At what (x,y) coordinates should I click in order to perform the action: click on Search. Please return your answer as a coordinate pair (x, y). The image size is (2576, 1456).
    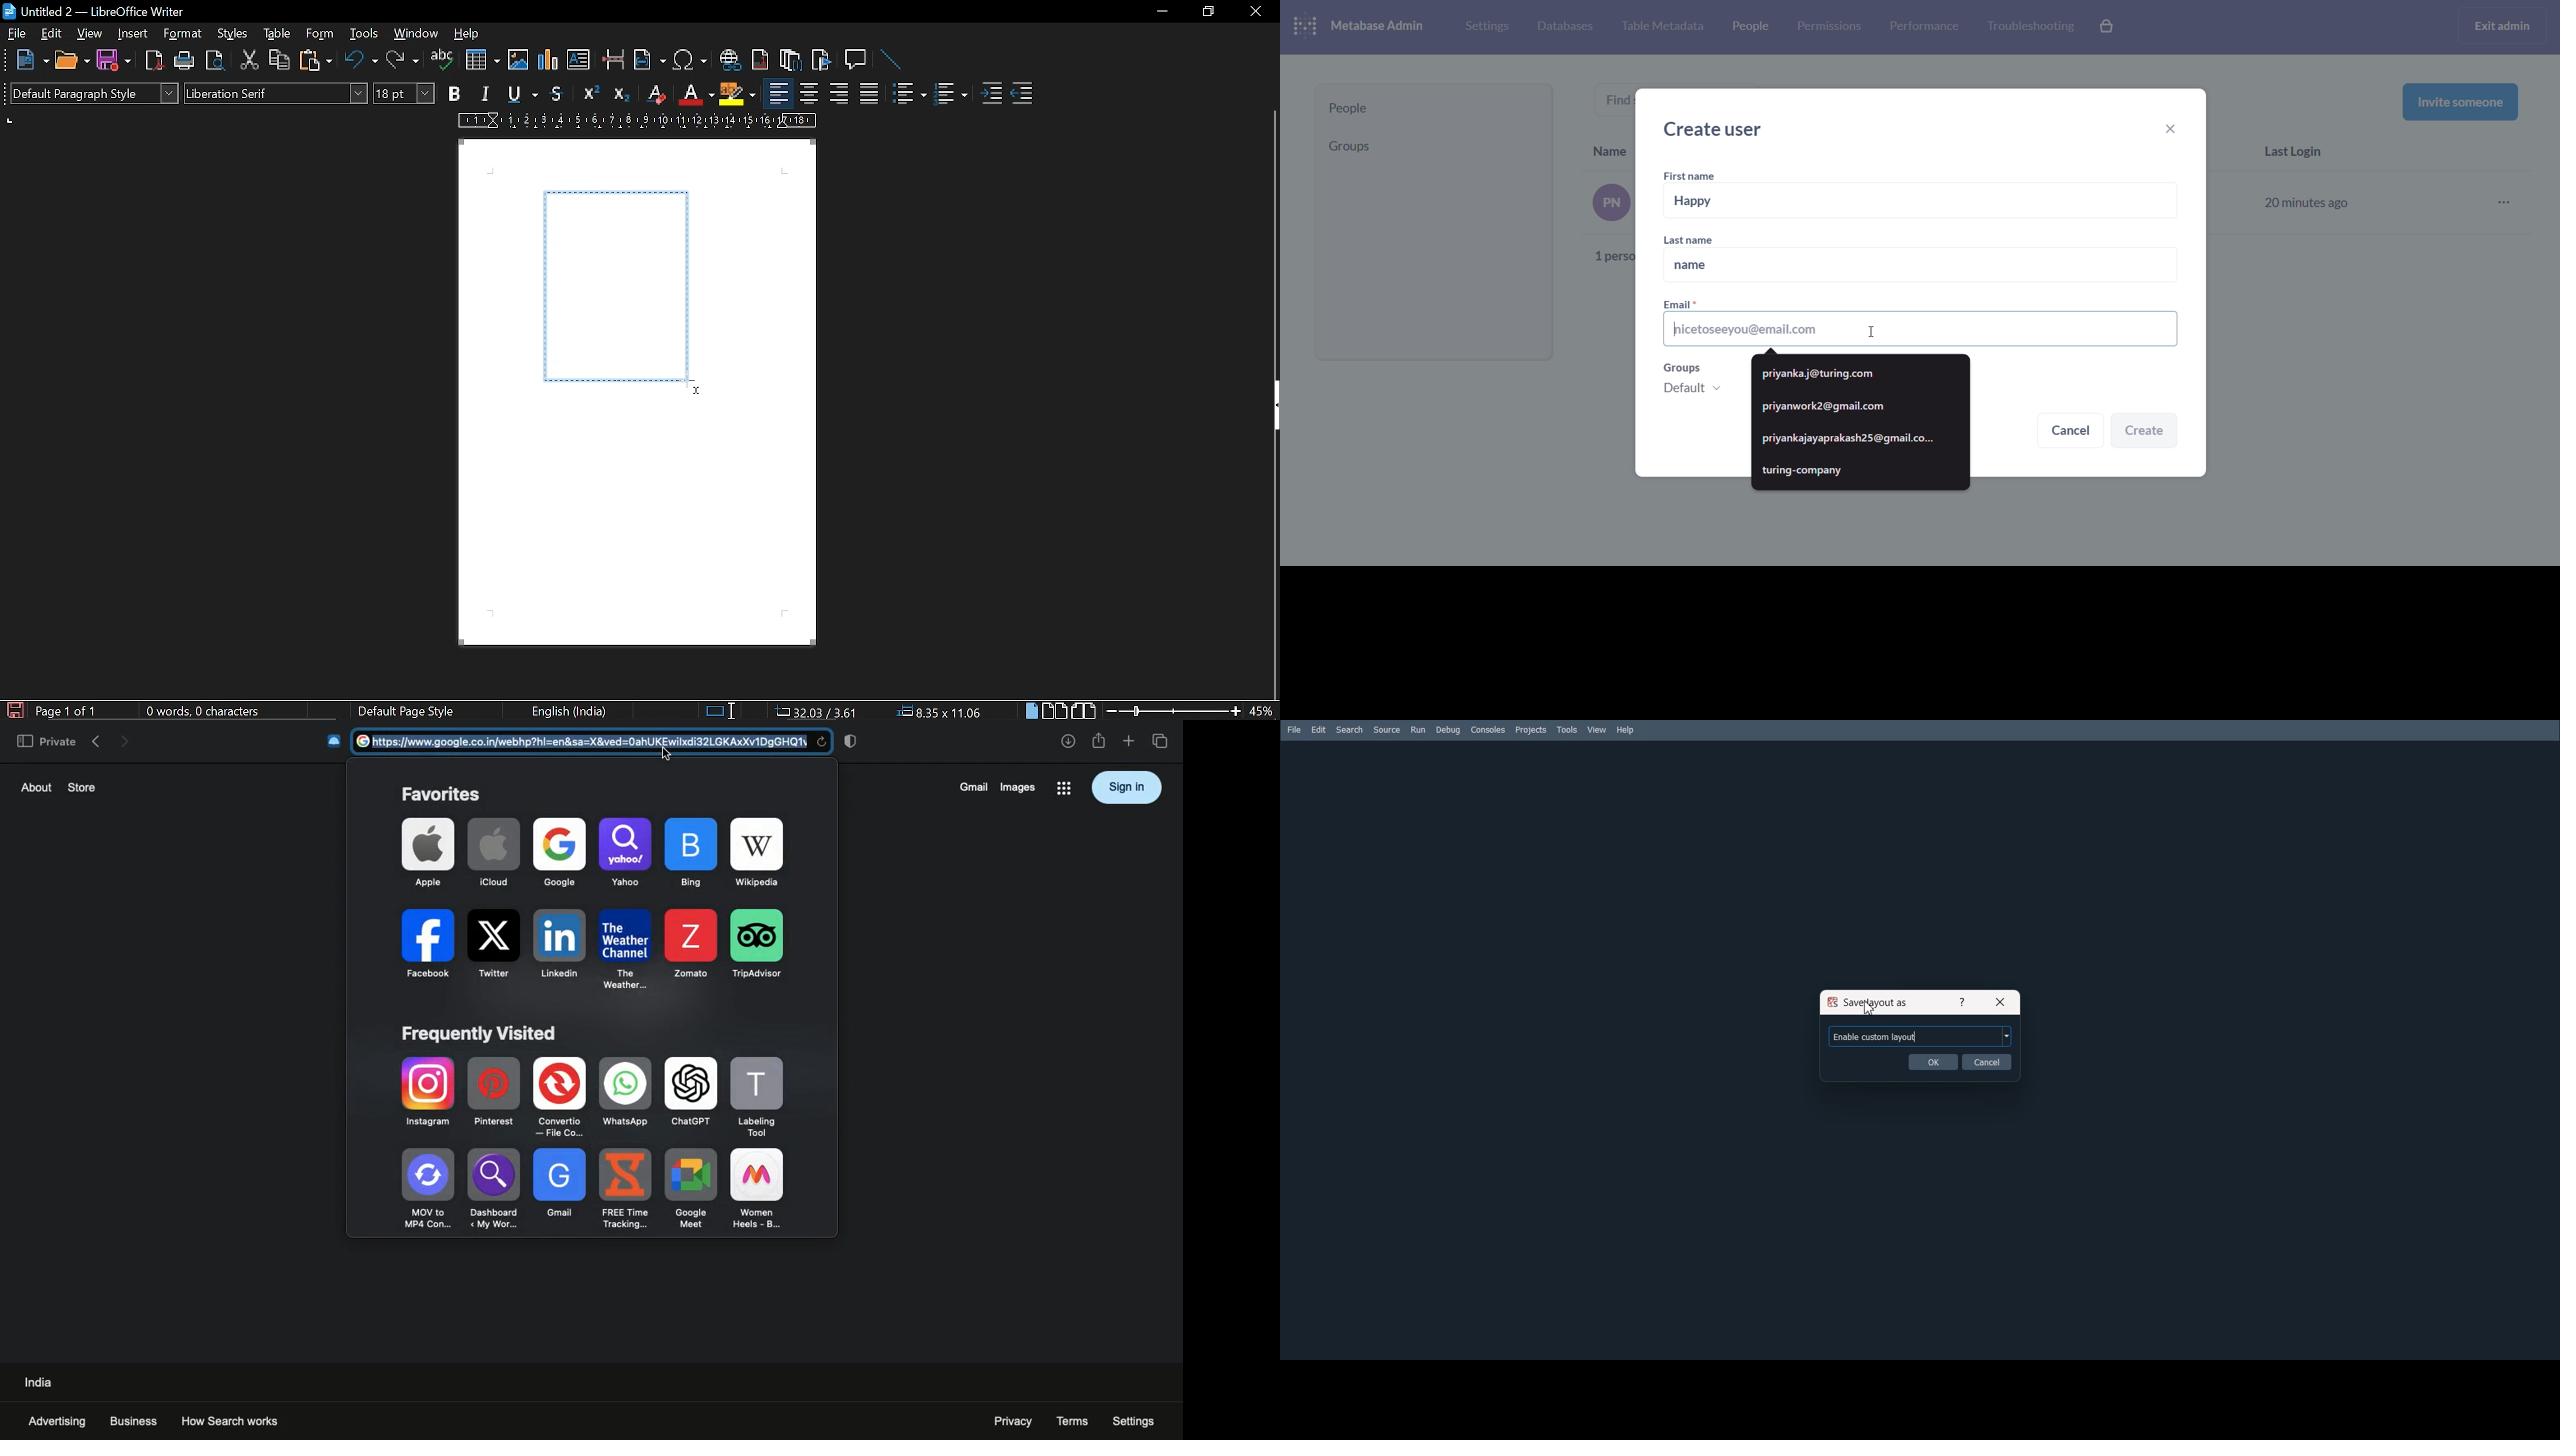
    Looking at the image, I should click on (1350, 730).